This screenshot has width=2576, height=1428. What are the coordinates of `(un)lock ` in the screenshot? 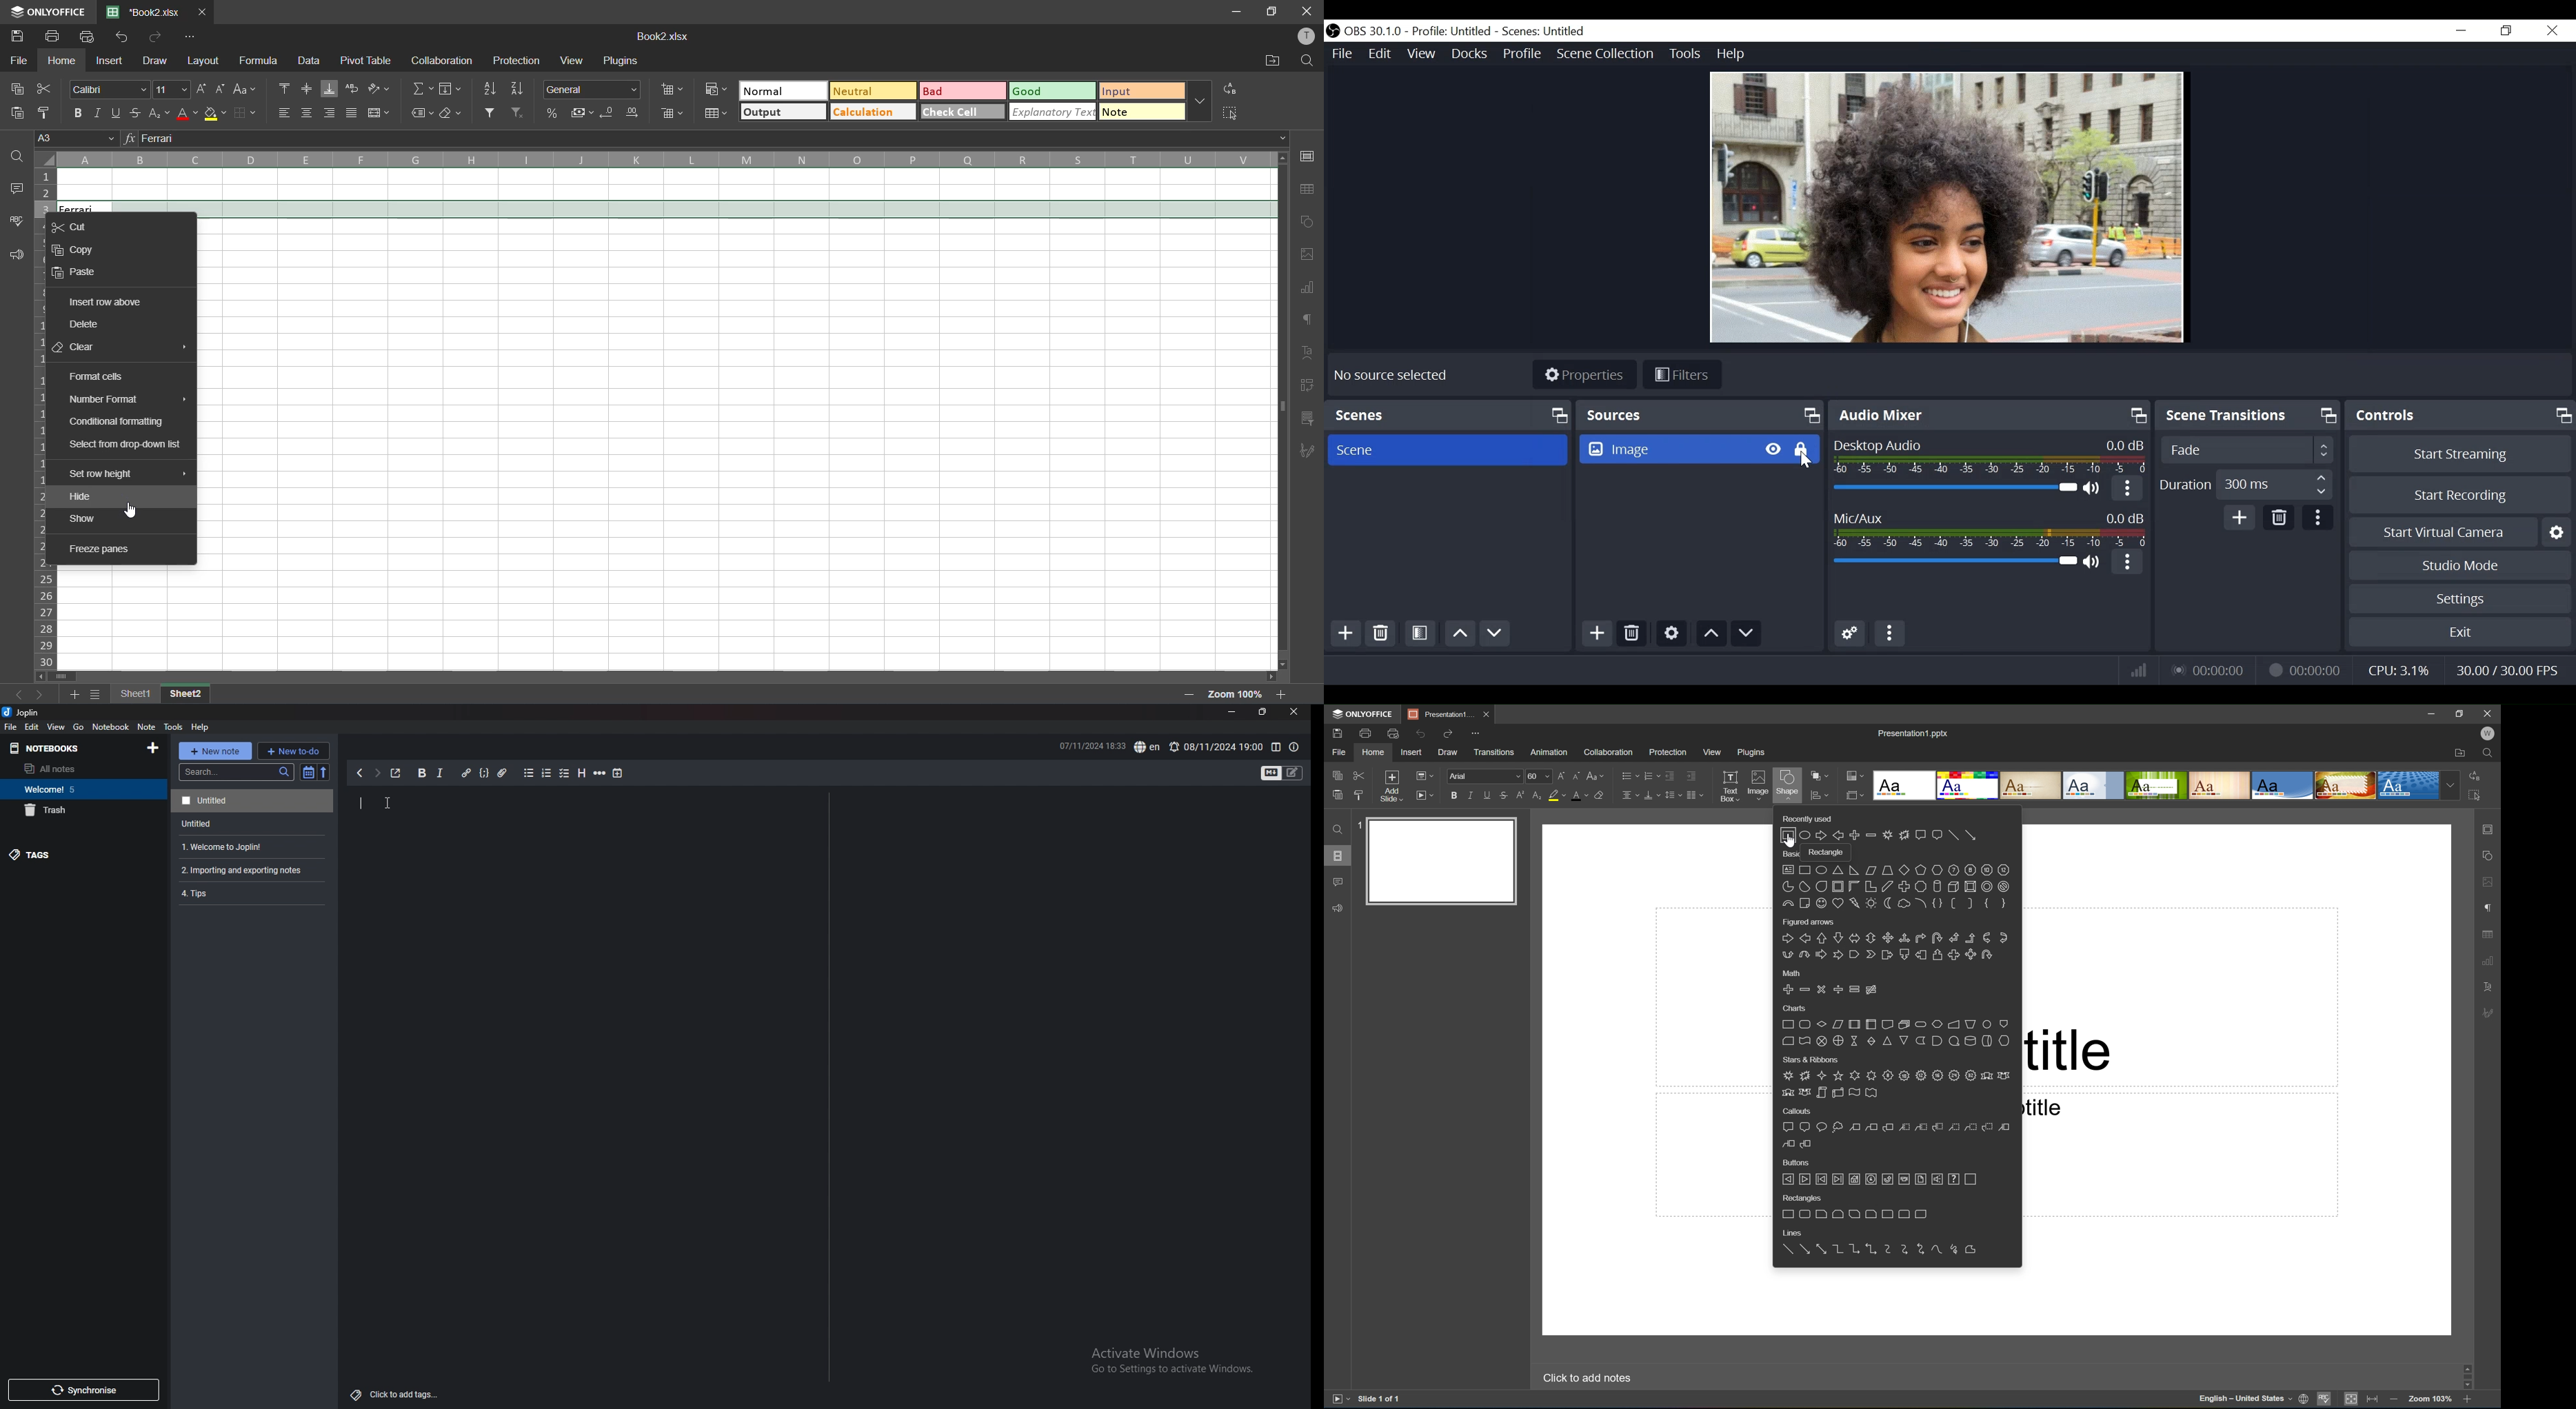 It's located at (1802, 449).